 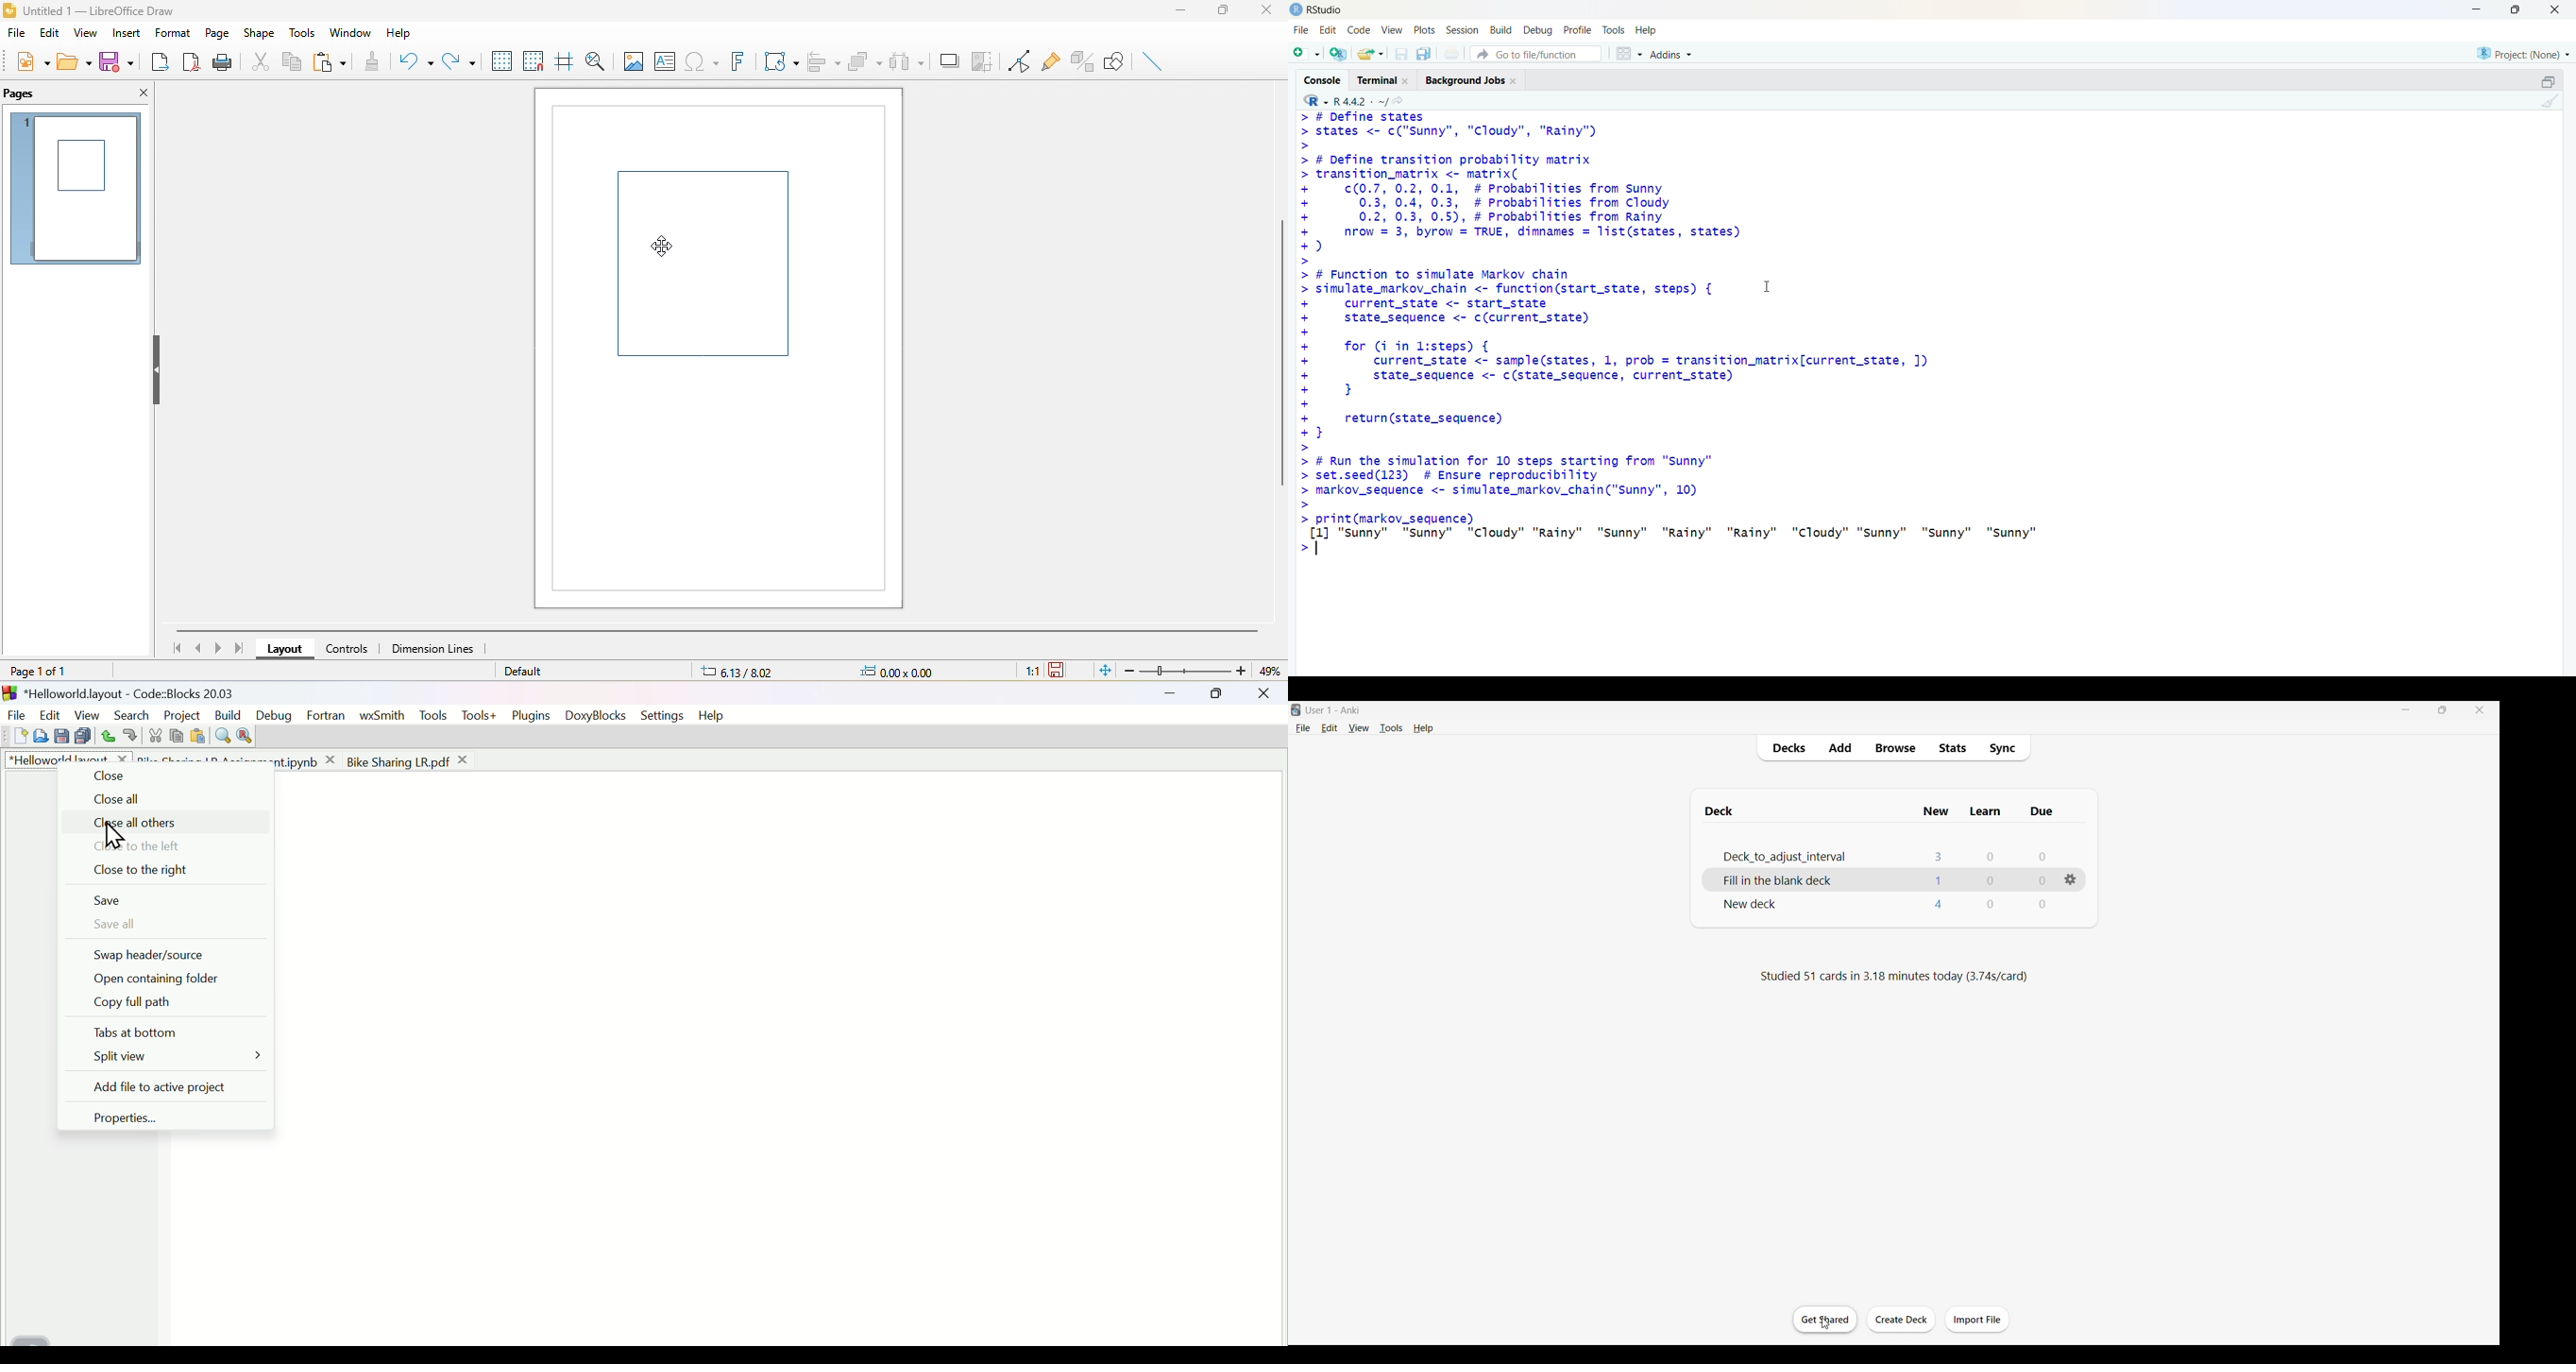 What do you see at coordinates (600, 717) in the screenshot?
I see `Doxyblocks` at bounding box center [600, 717].